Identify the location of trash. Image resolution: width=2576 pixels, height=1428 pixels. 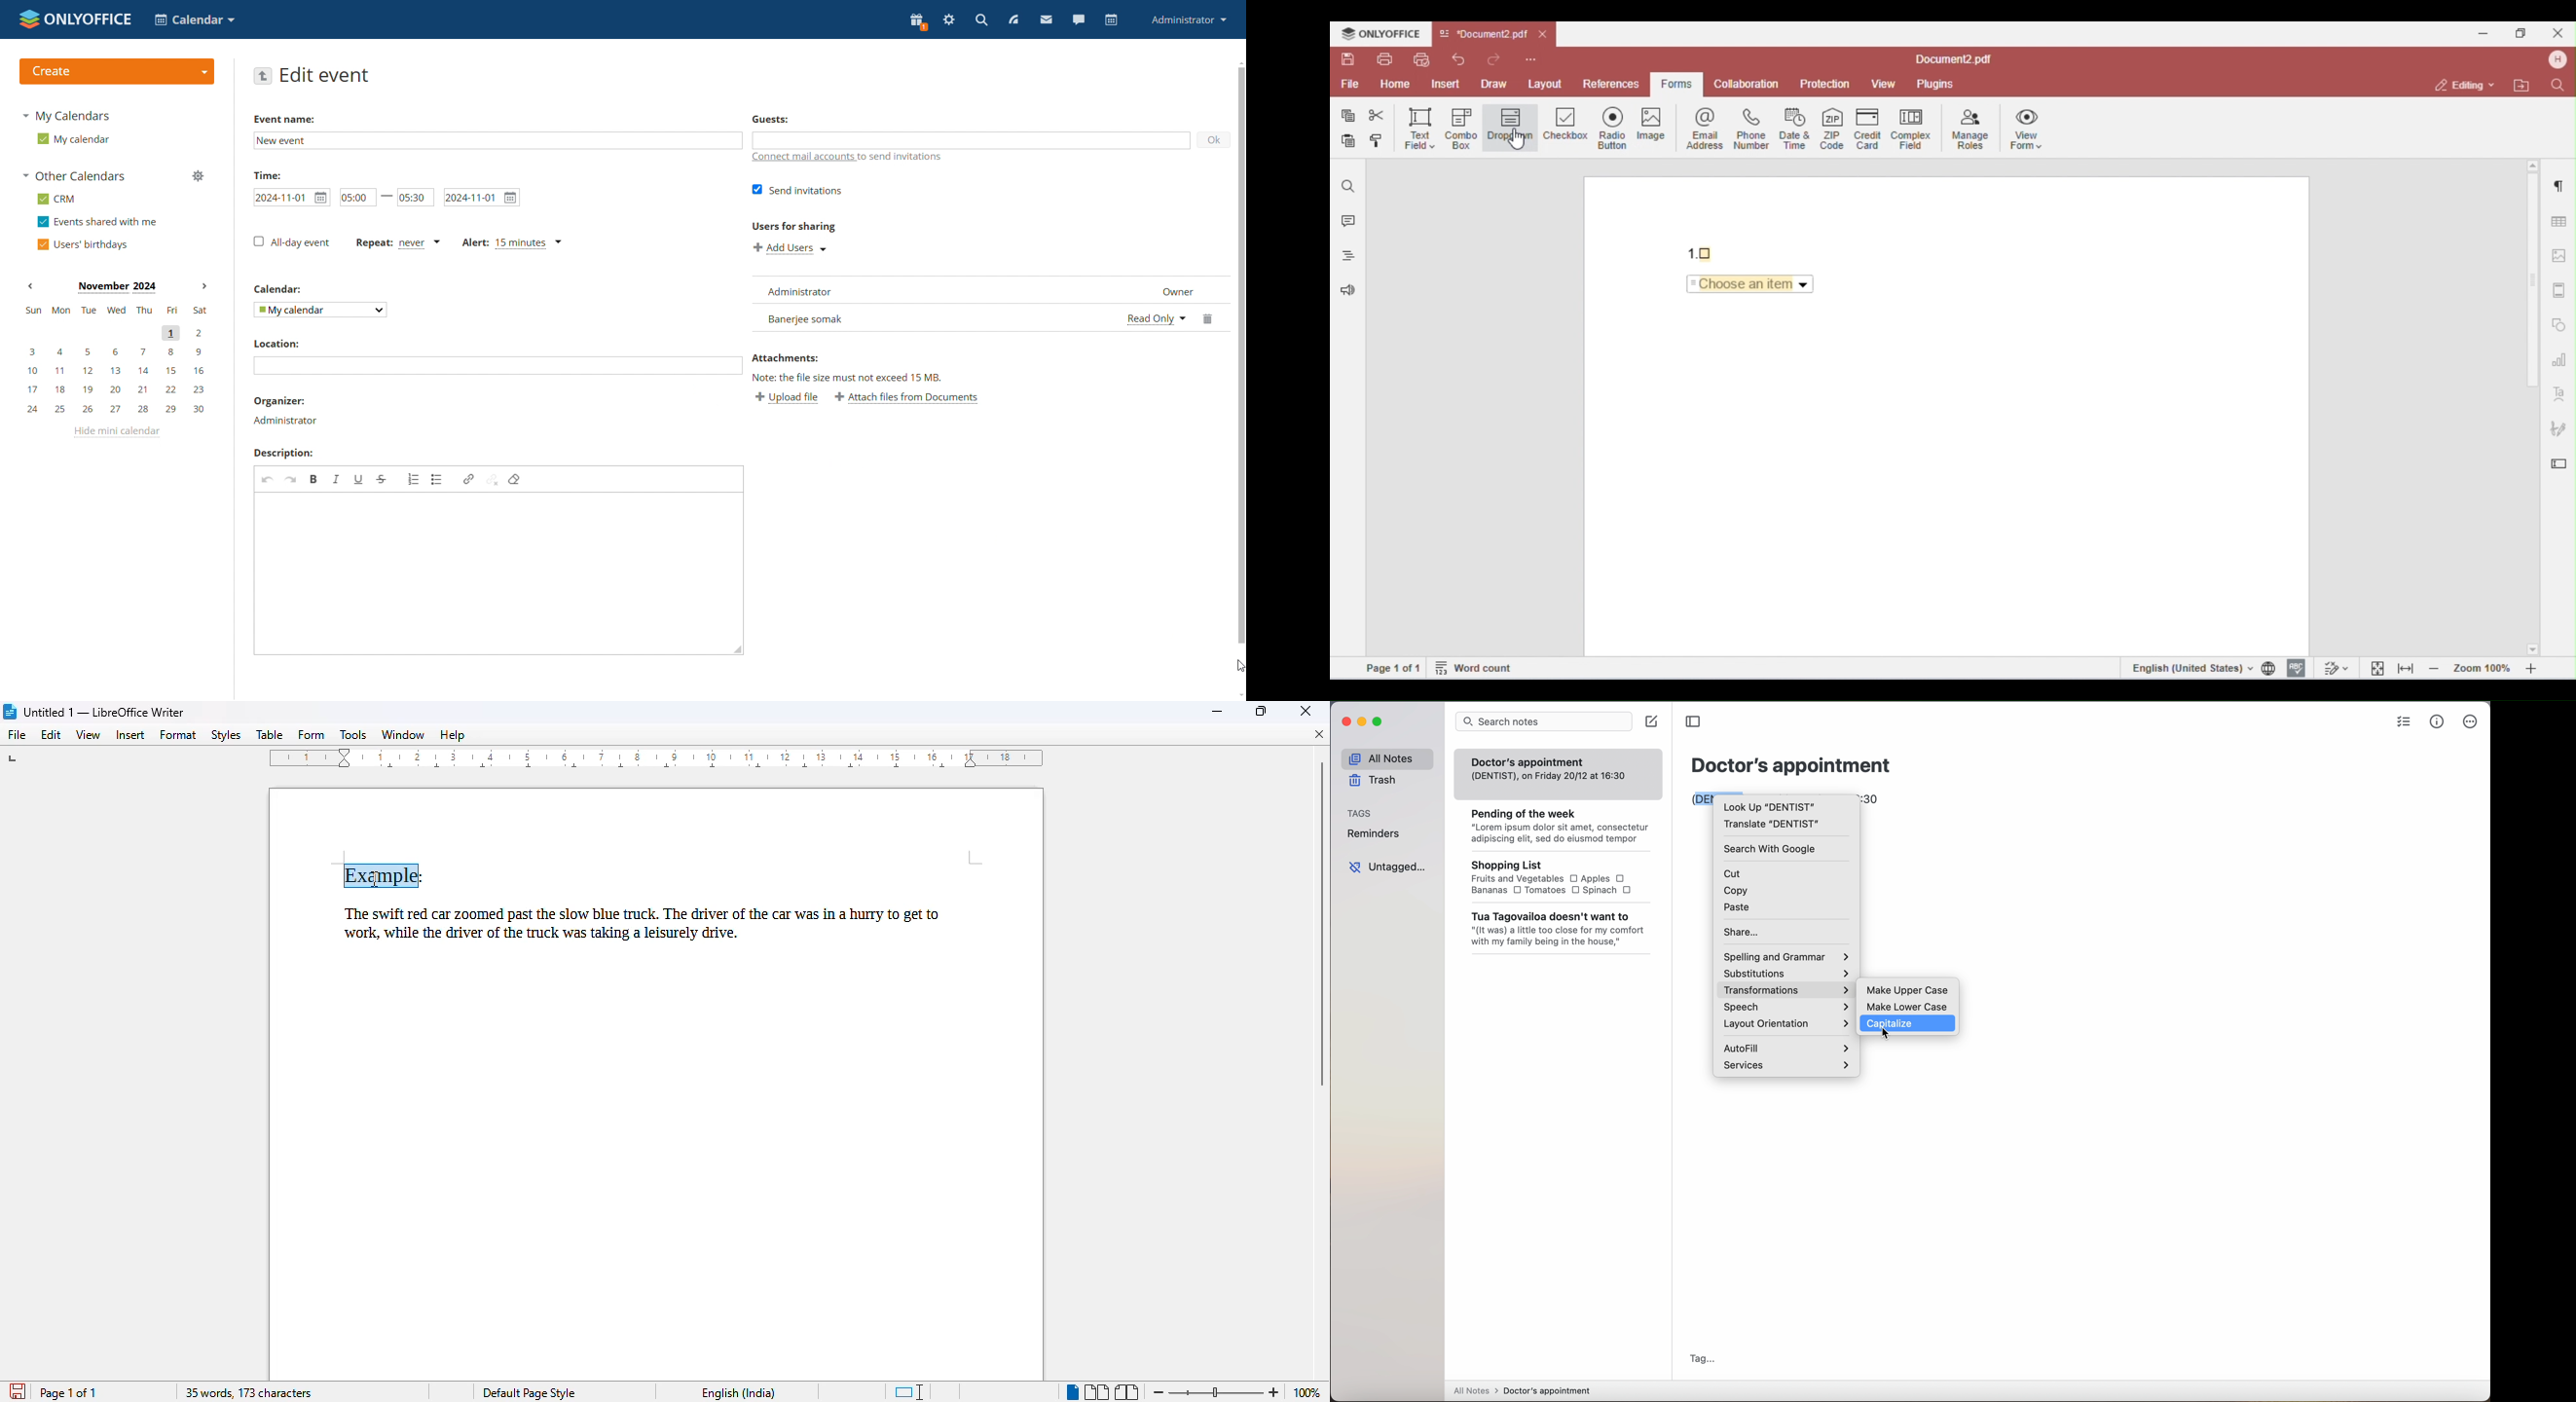
(1373, 782).